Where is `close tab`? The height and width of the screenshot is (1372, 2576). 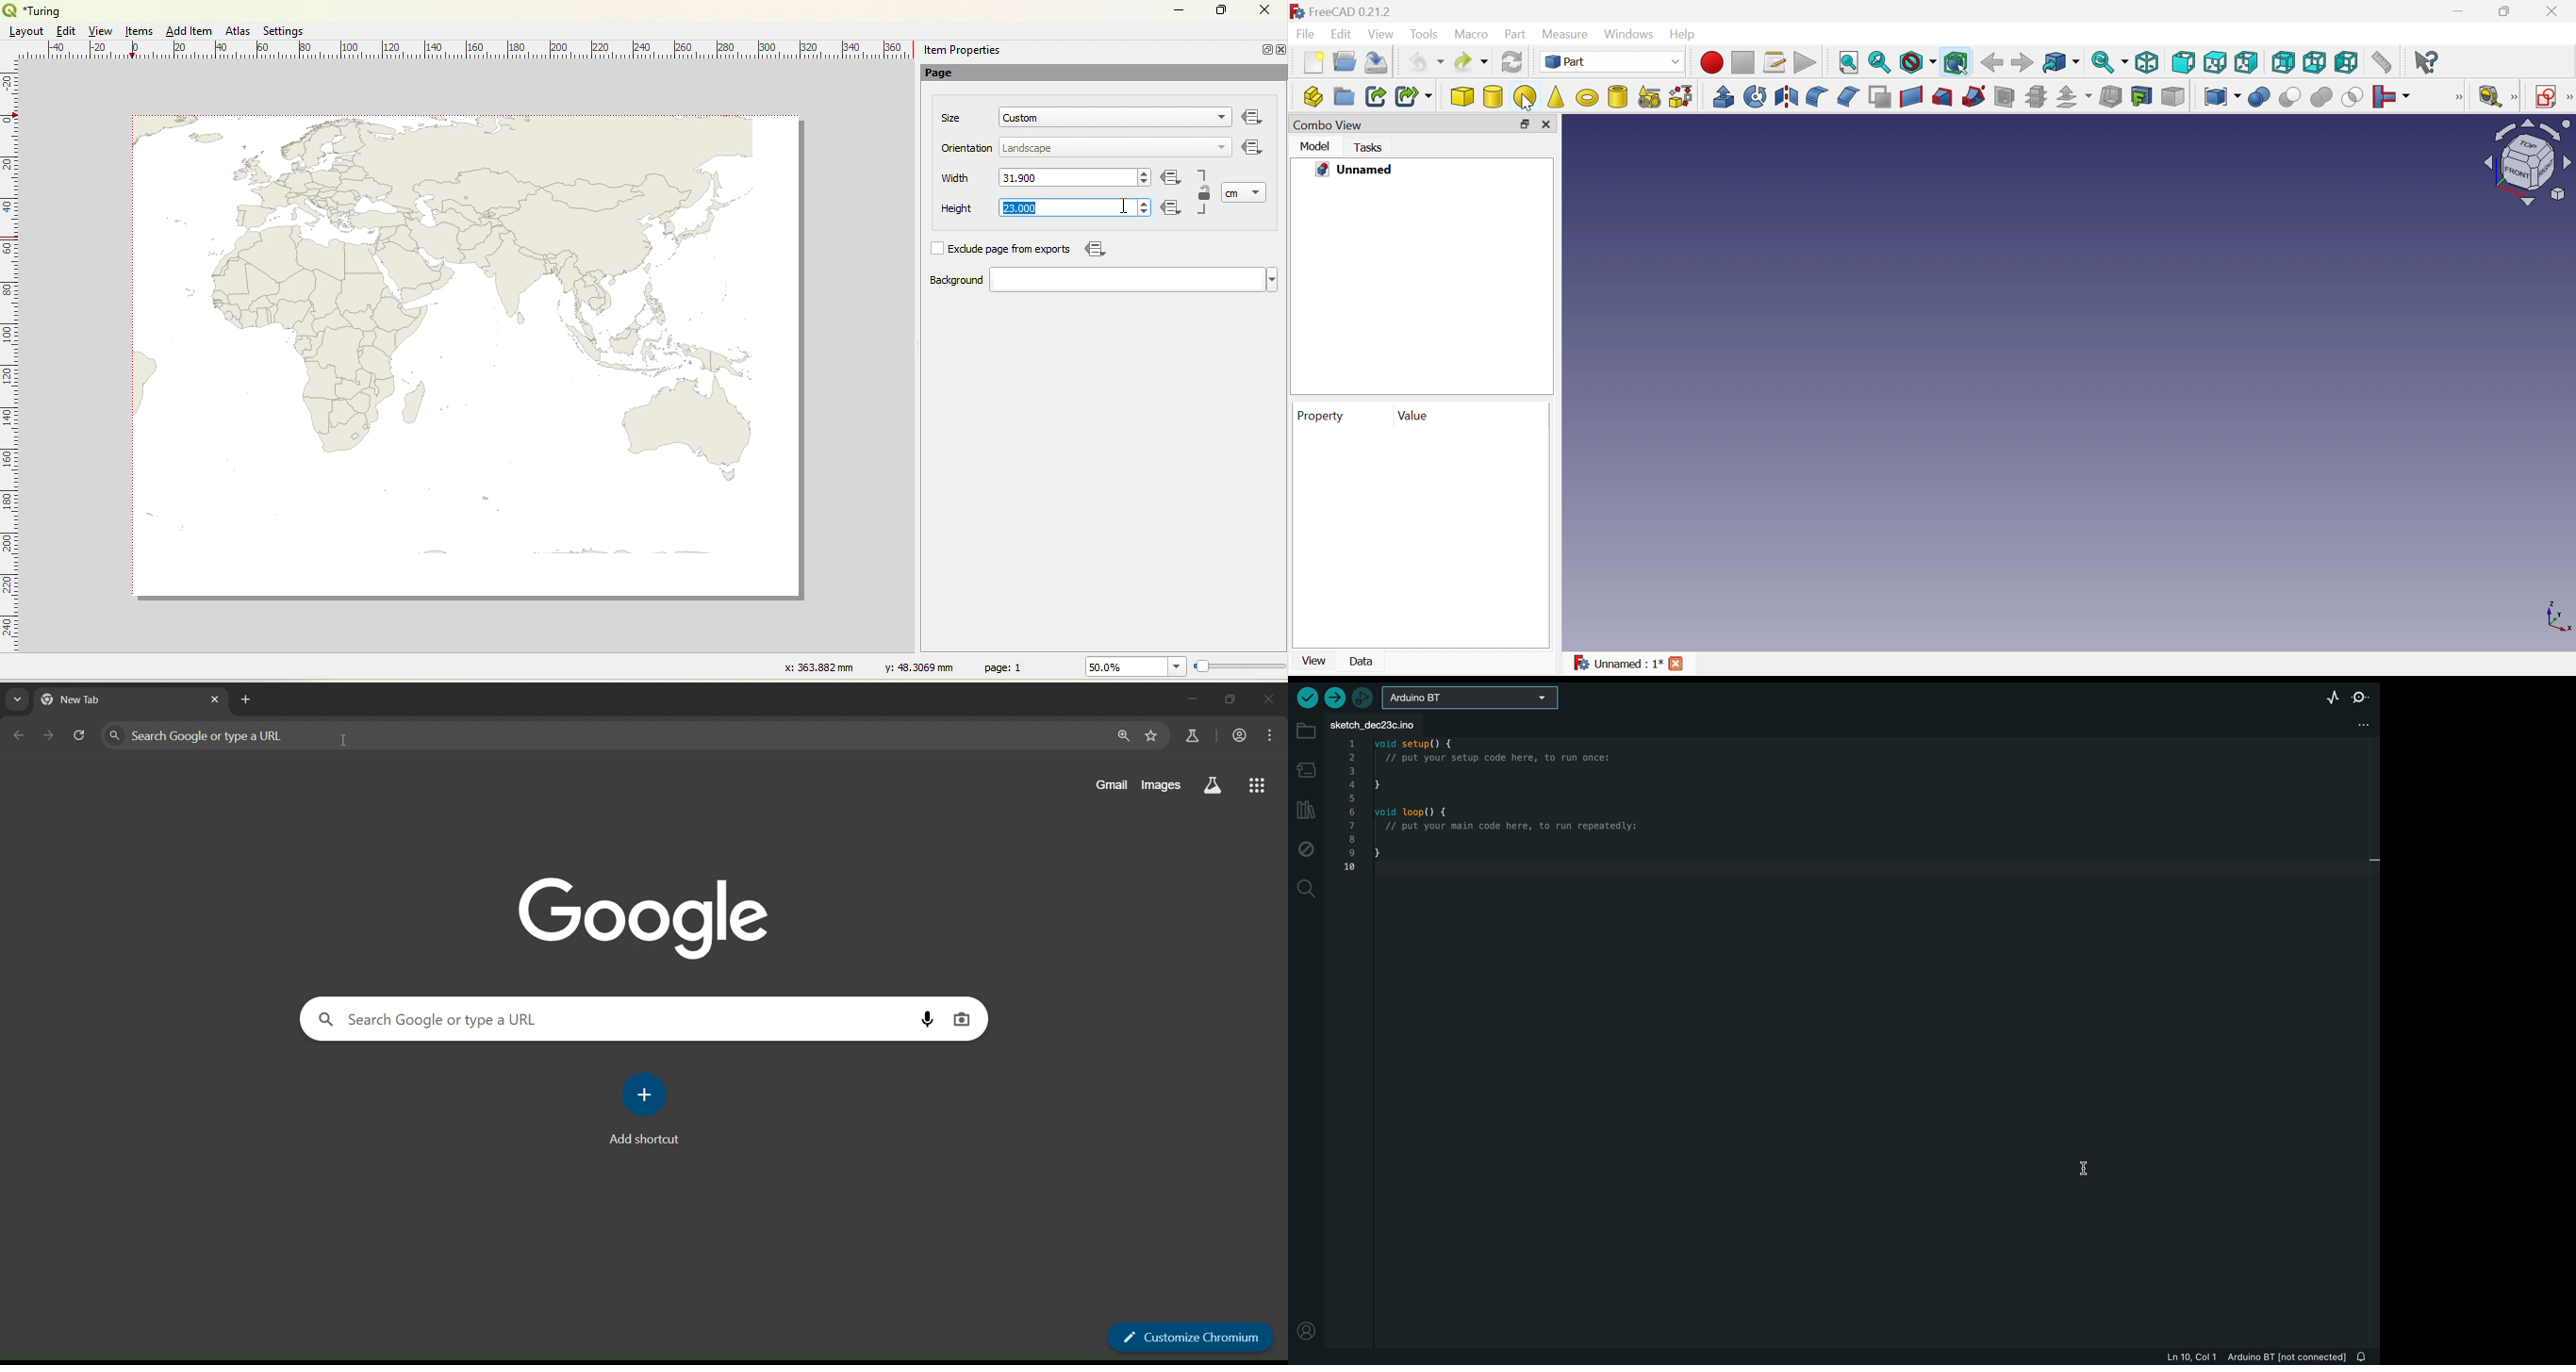
close tab is located at coordinates (214, 700).